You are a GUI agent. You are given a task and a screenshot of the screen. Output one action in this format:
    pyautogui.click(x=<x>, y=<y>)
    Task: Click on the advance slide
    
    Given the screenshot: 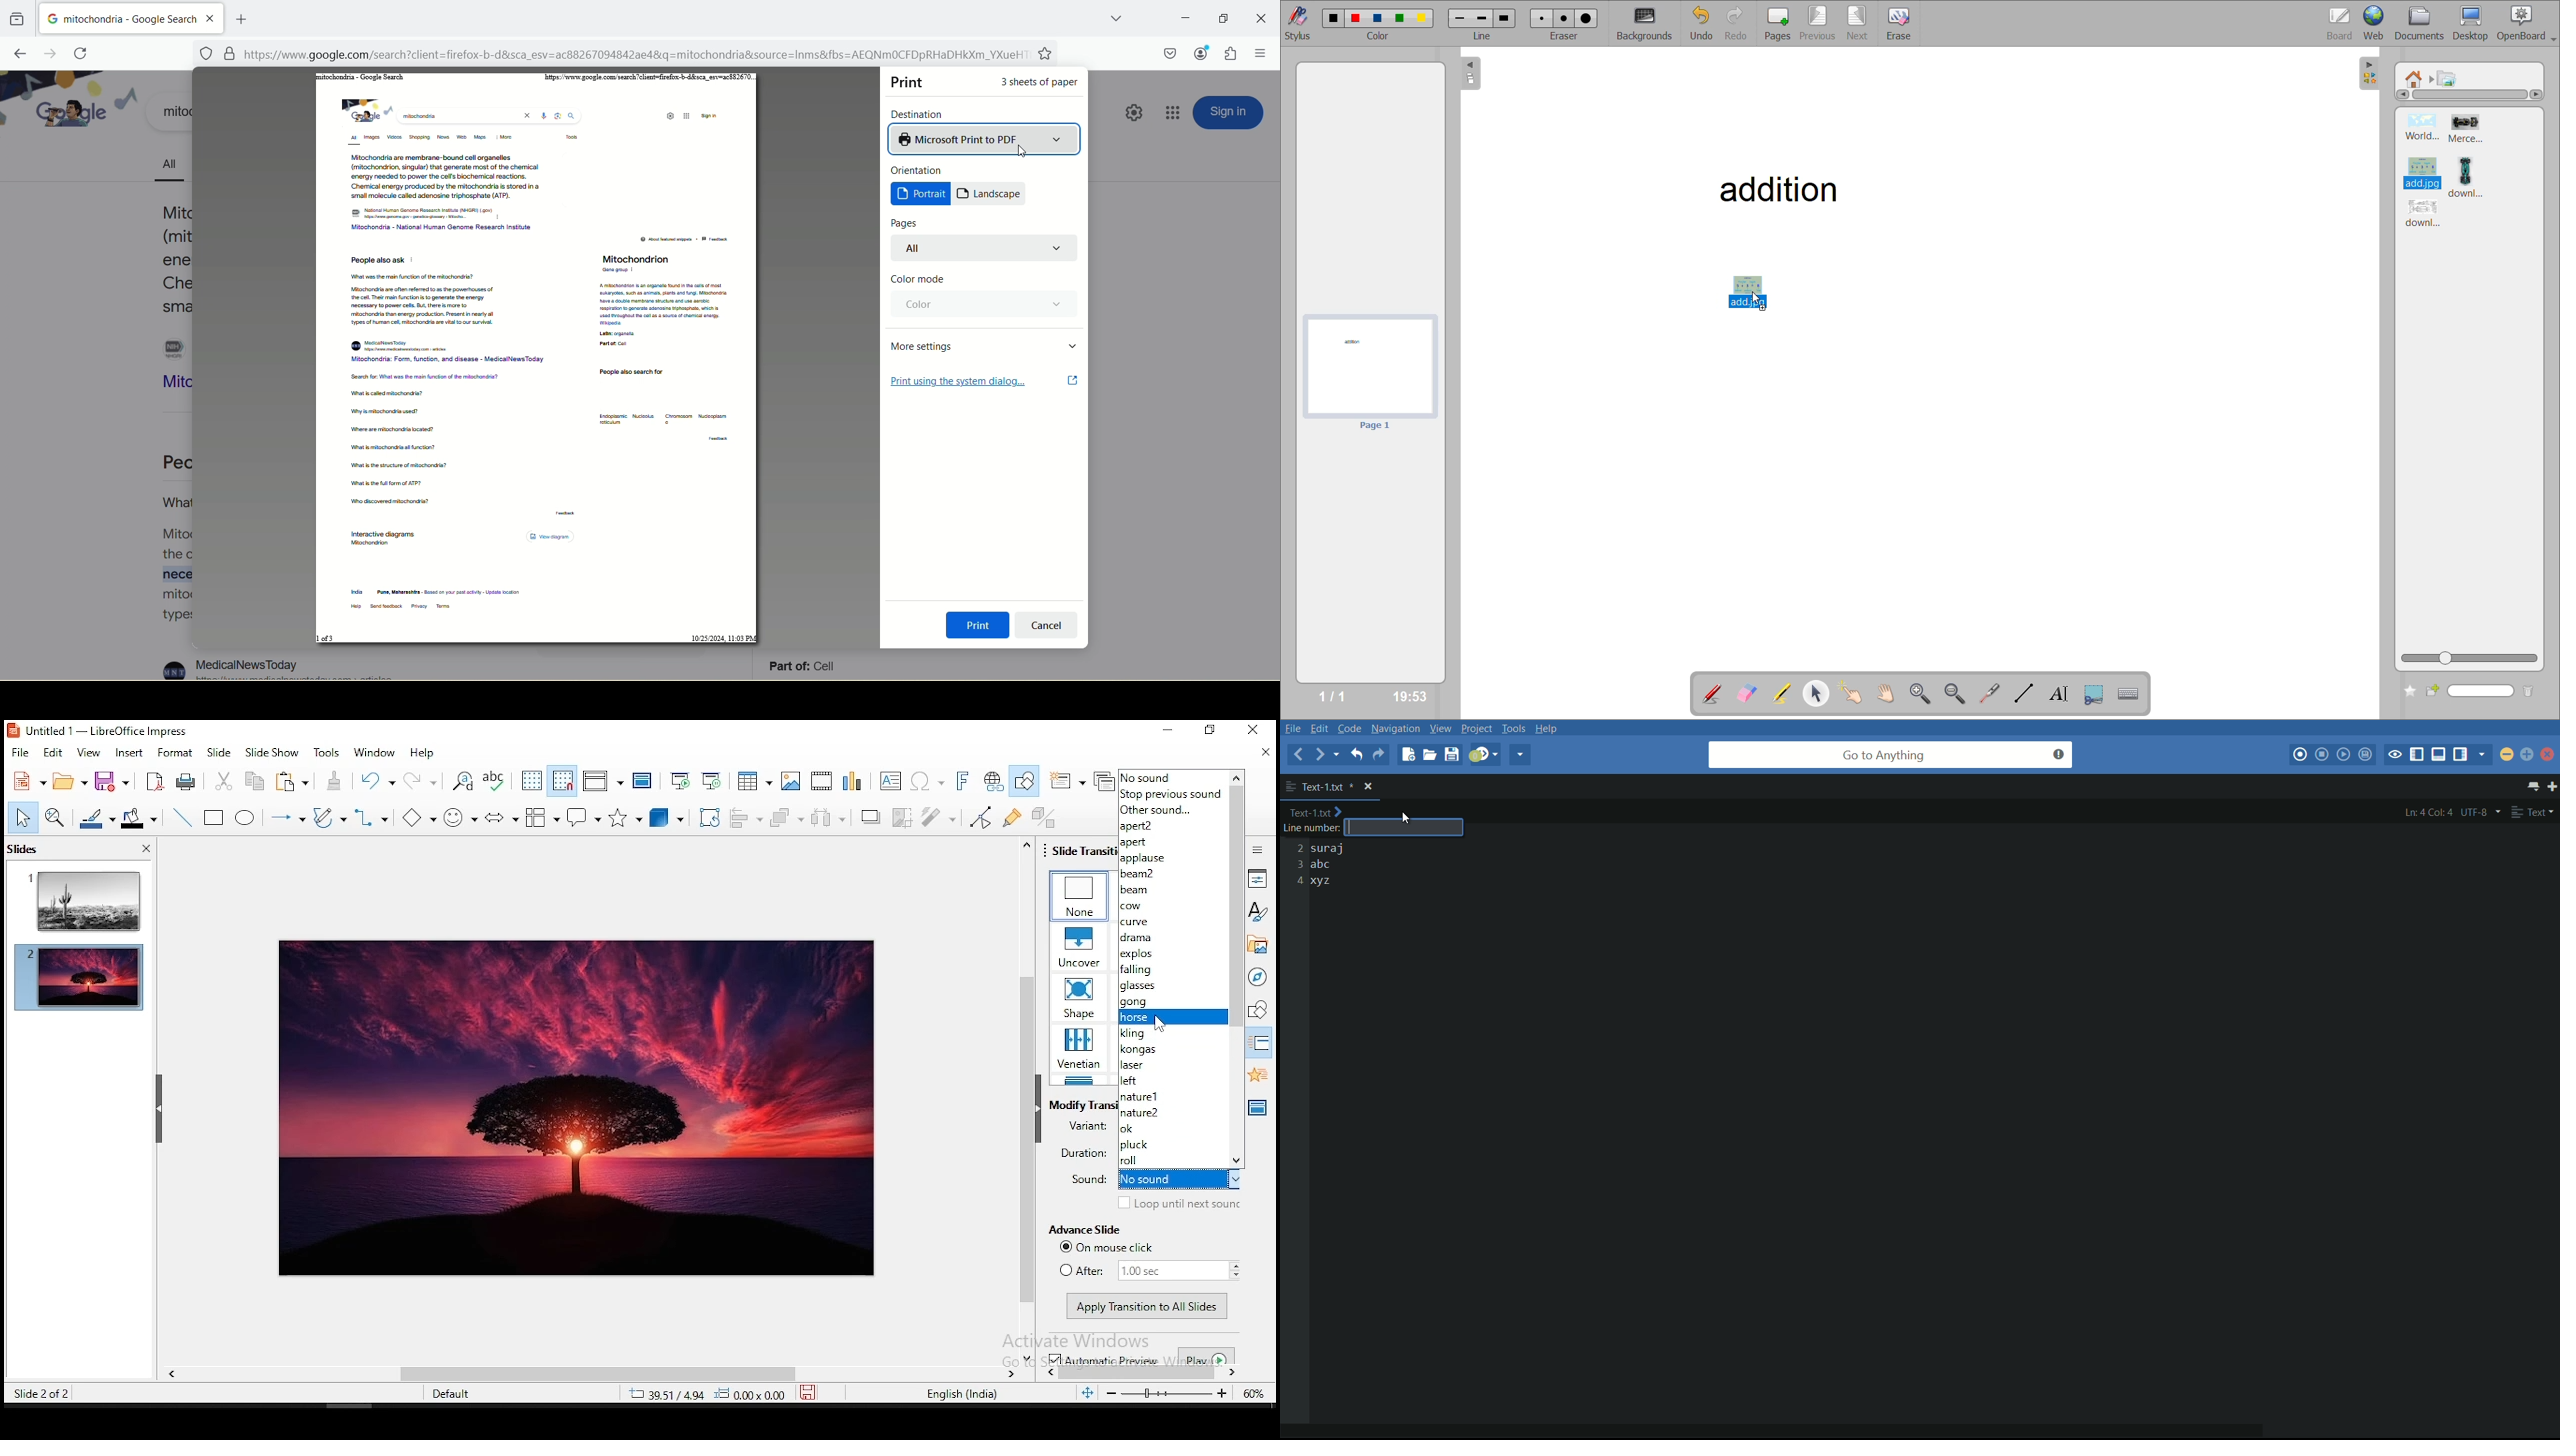 What is the action you would take?
    pyautogui.click(x=1083, y=1230)
    